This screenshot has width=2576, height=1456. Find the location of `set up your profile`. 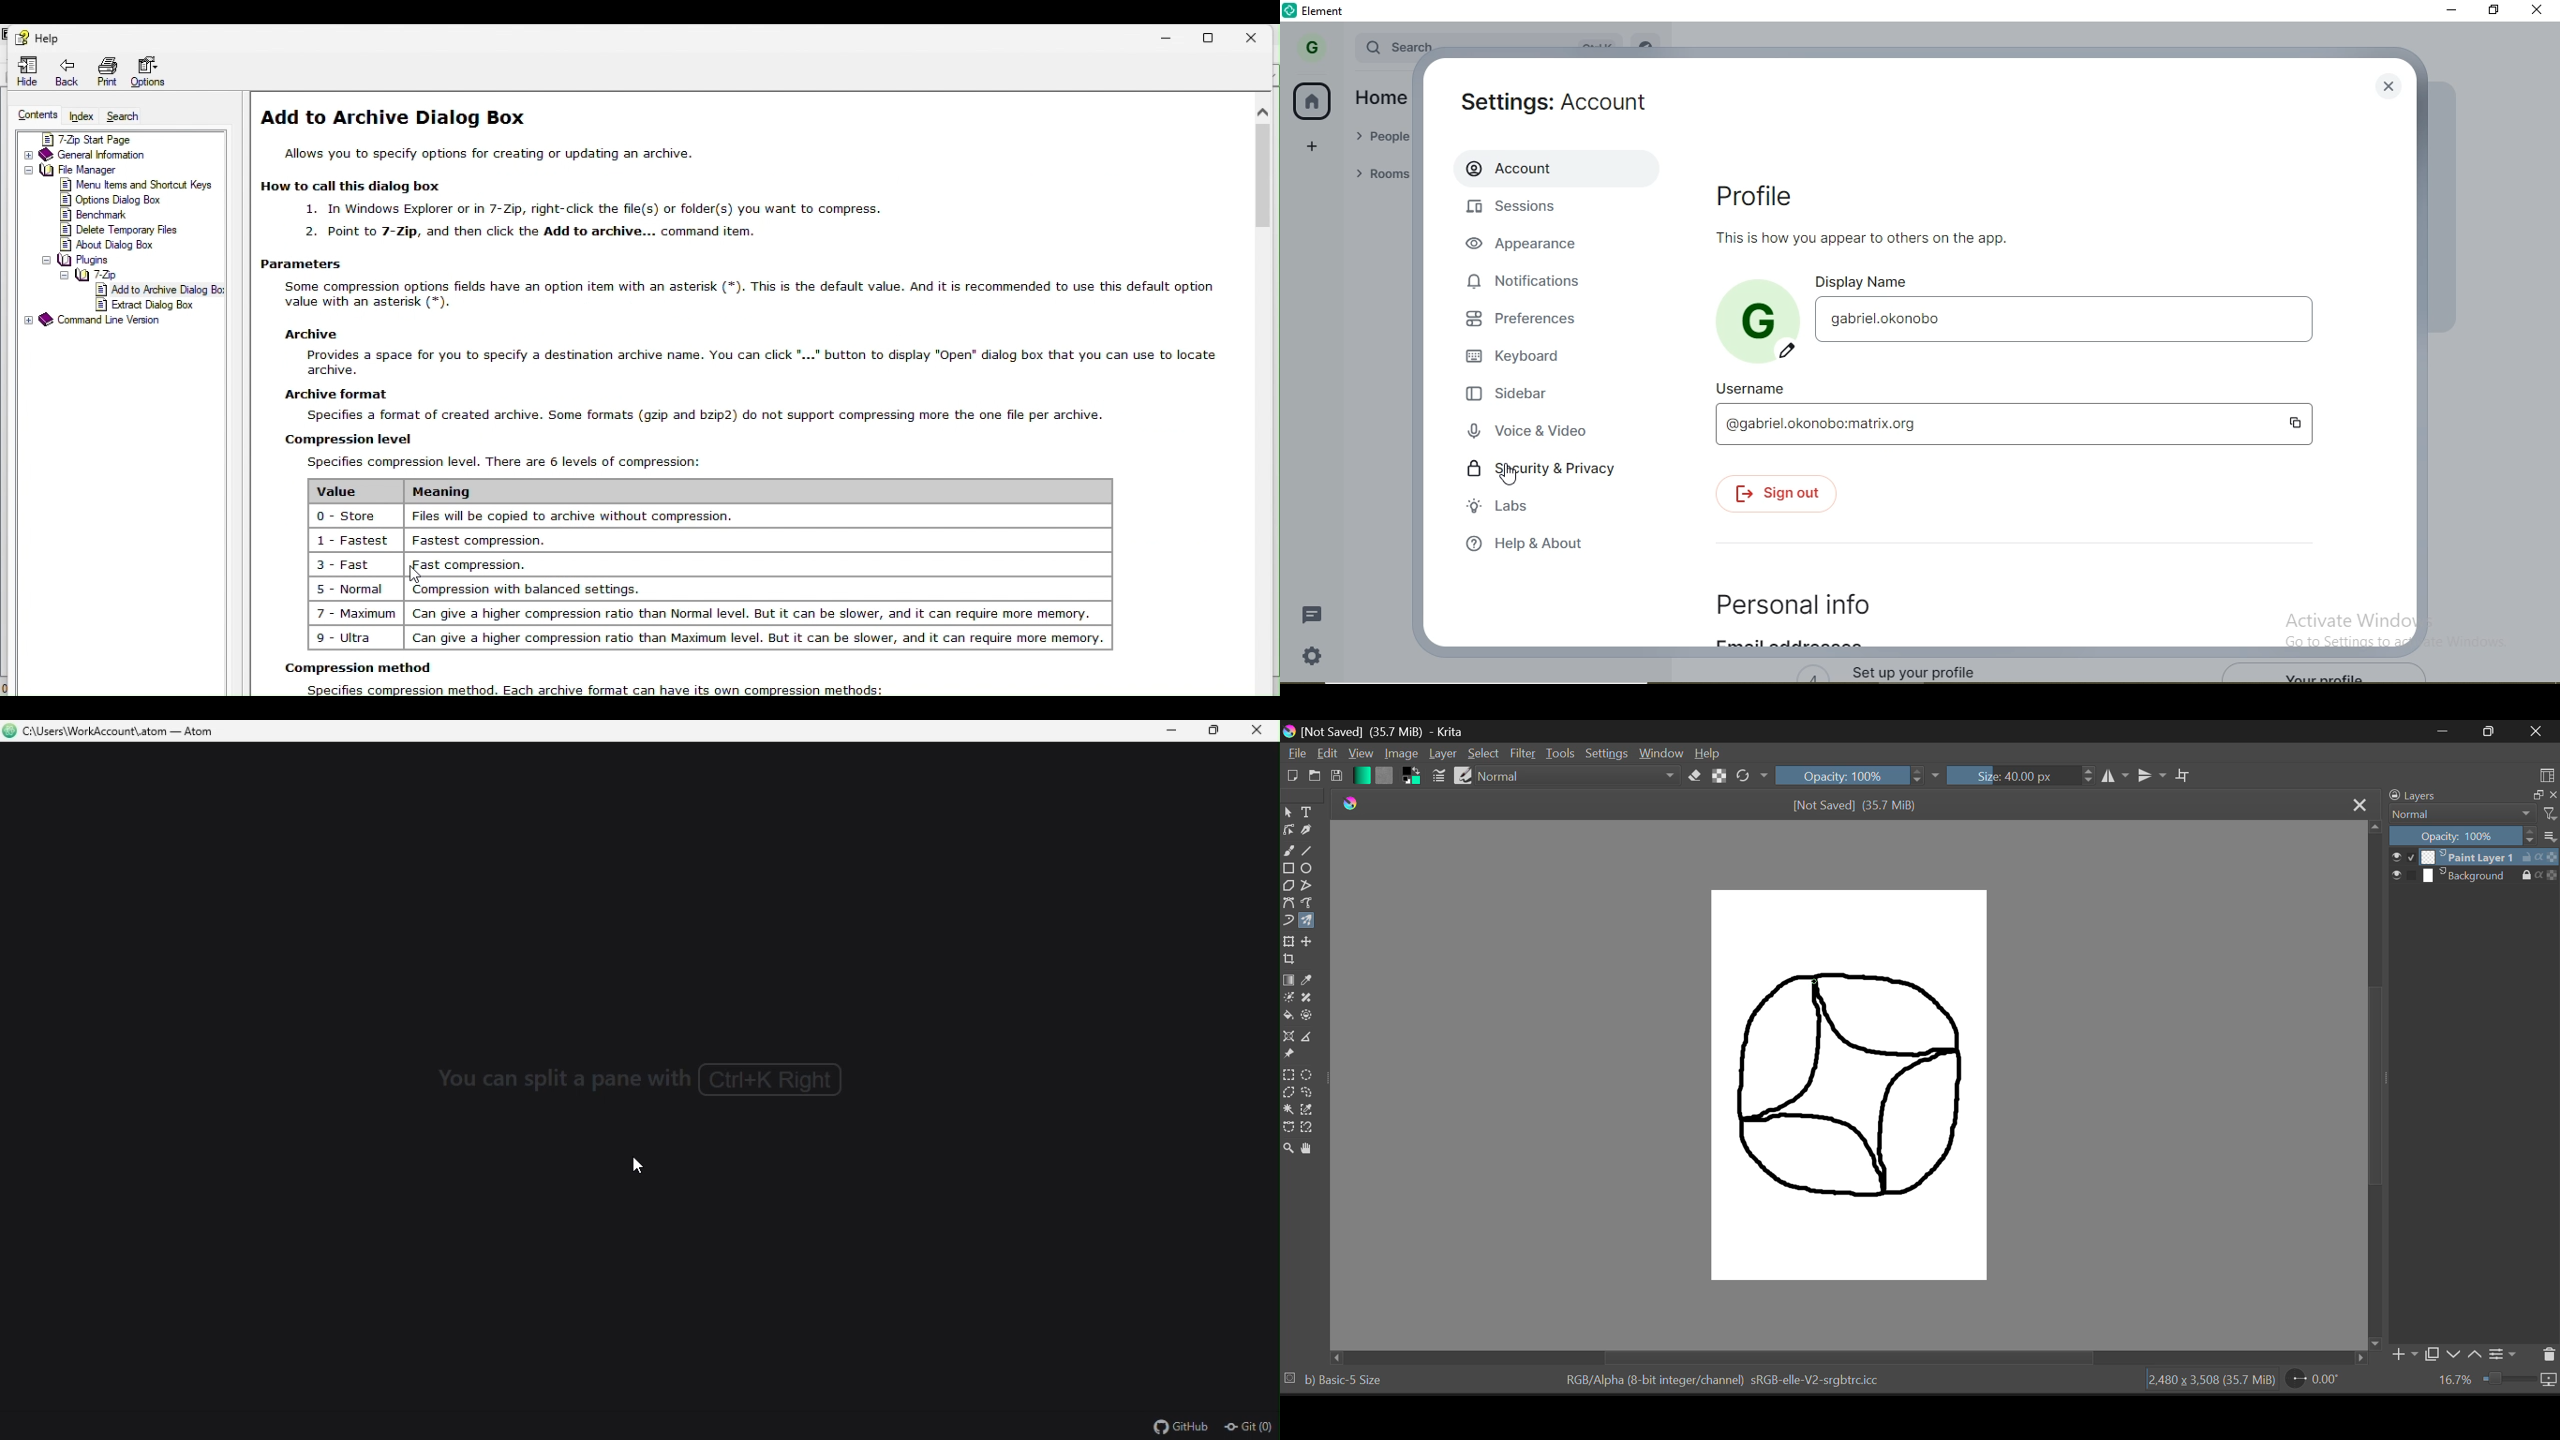

set up your profile is located at coordinates (1937, 669).